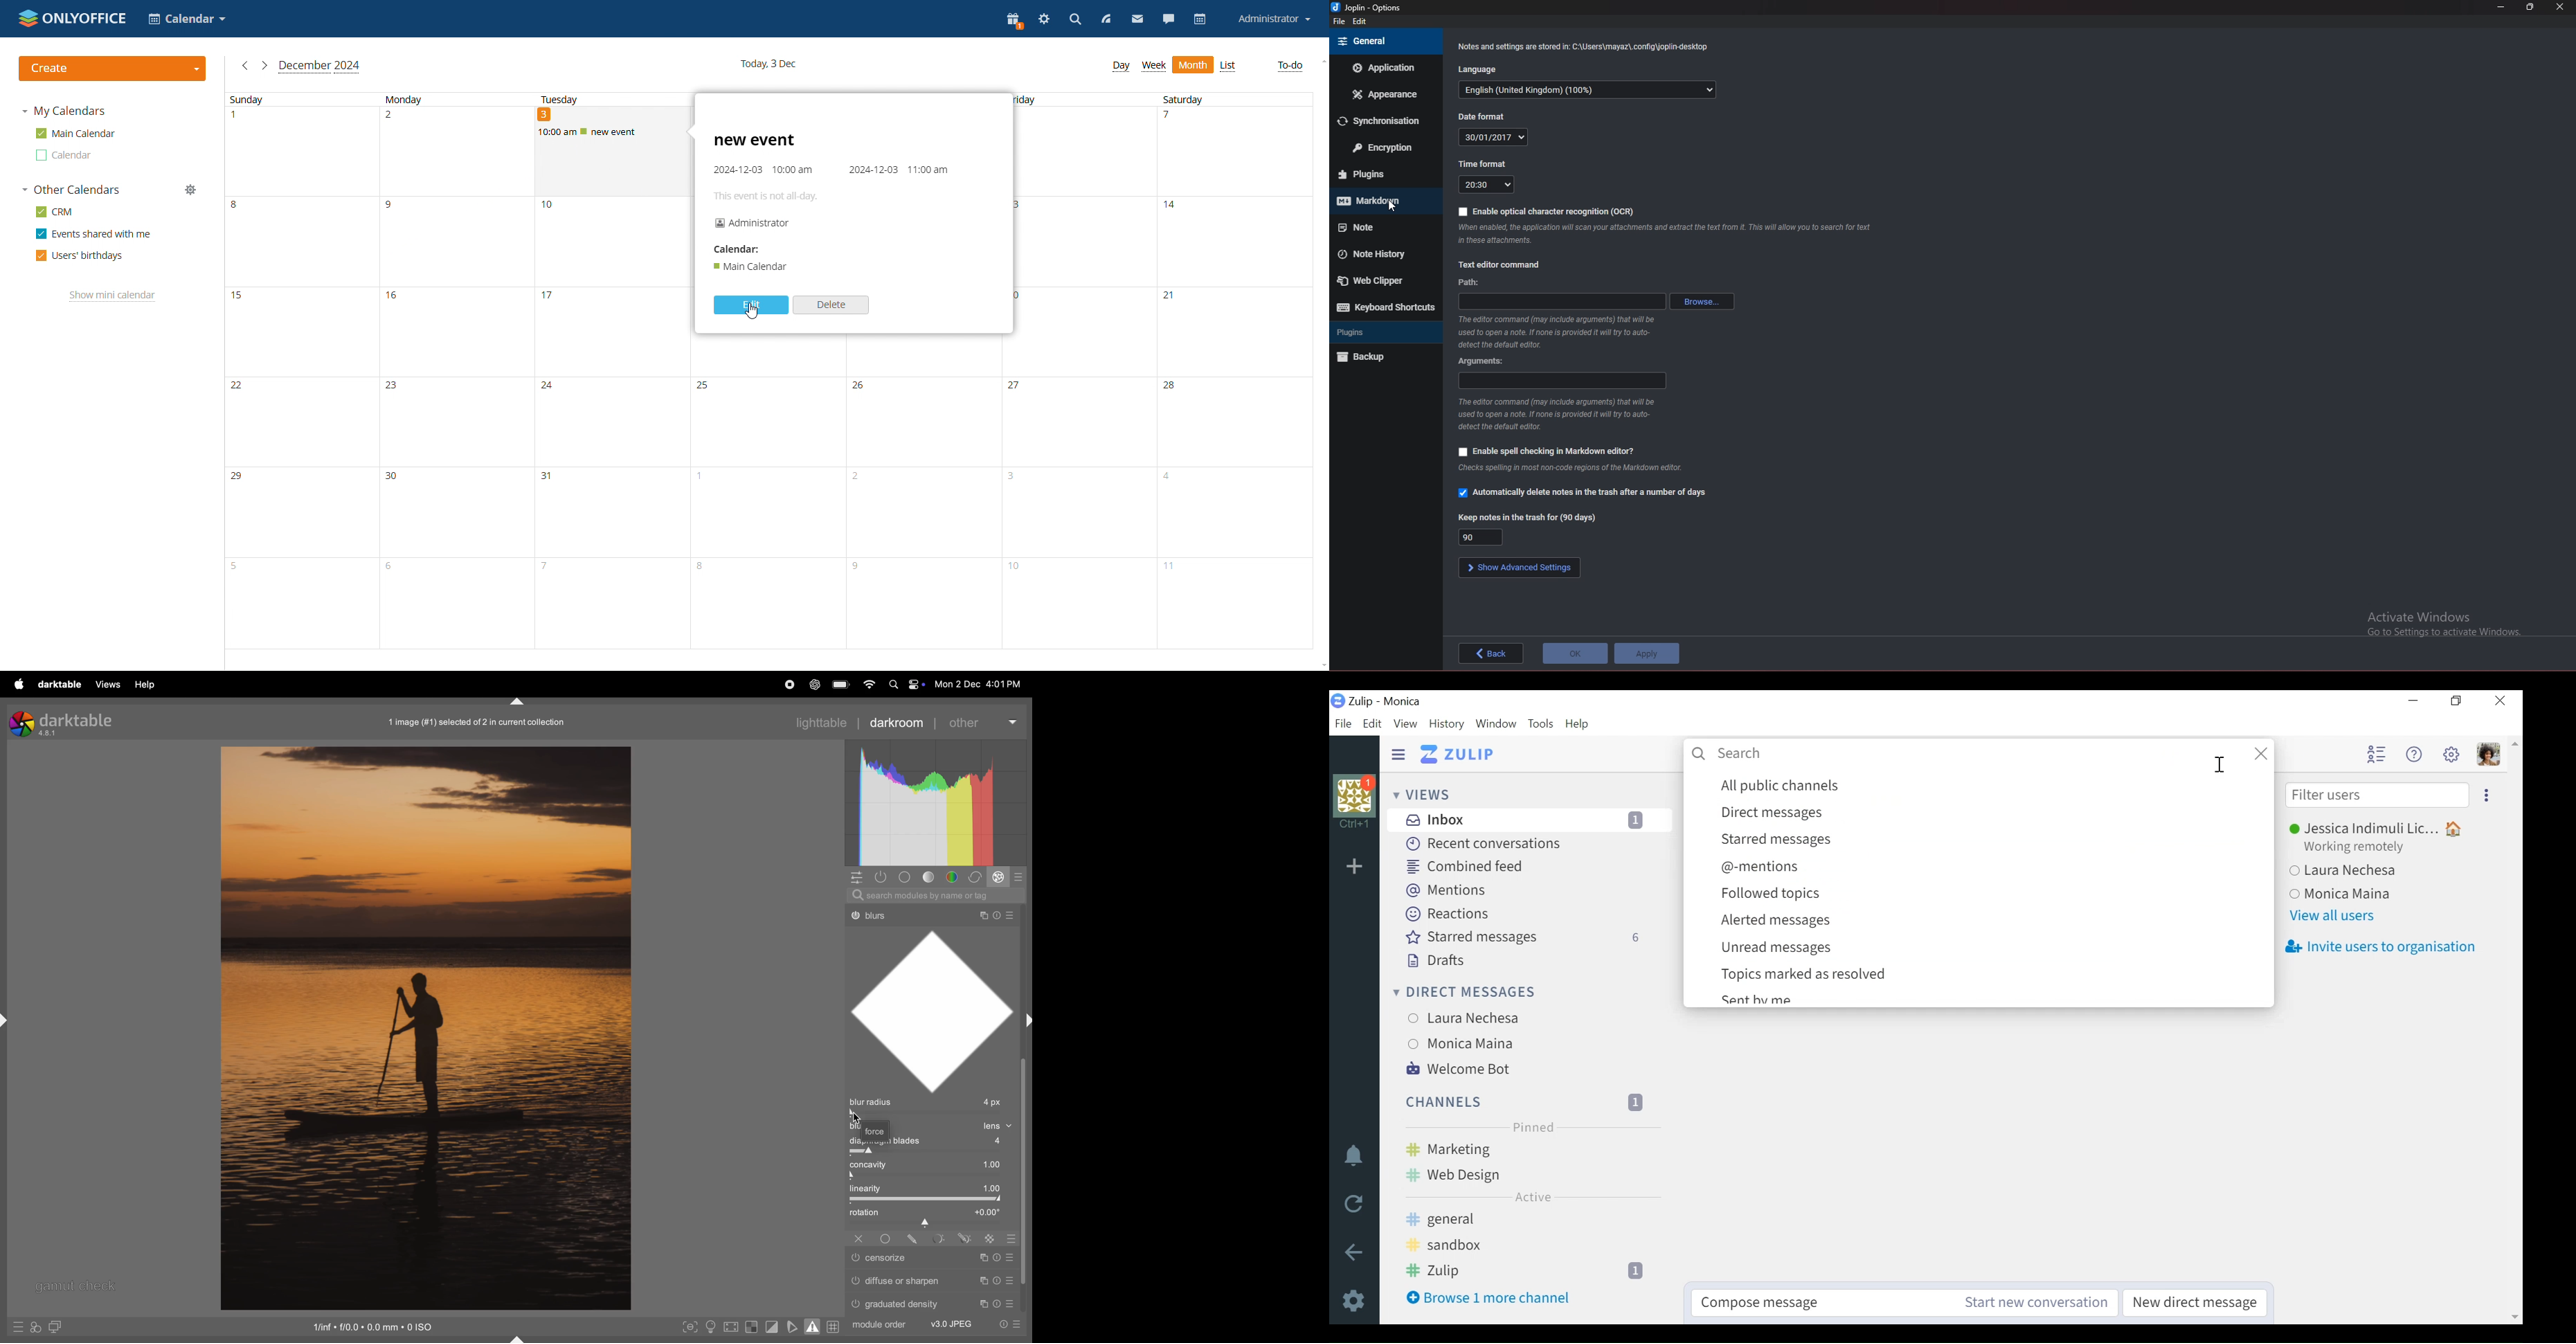  Describe the element at coordinates (842, 683) in the screenshot. I see `battery` at that location.